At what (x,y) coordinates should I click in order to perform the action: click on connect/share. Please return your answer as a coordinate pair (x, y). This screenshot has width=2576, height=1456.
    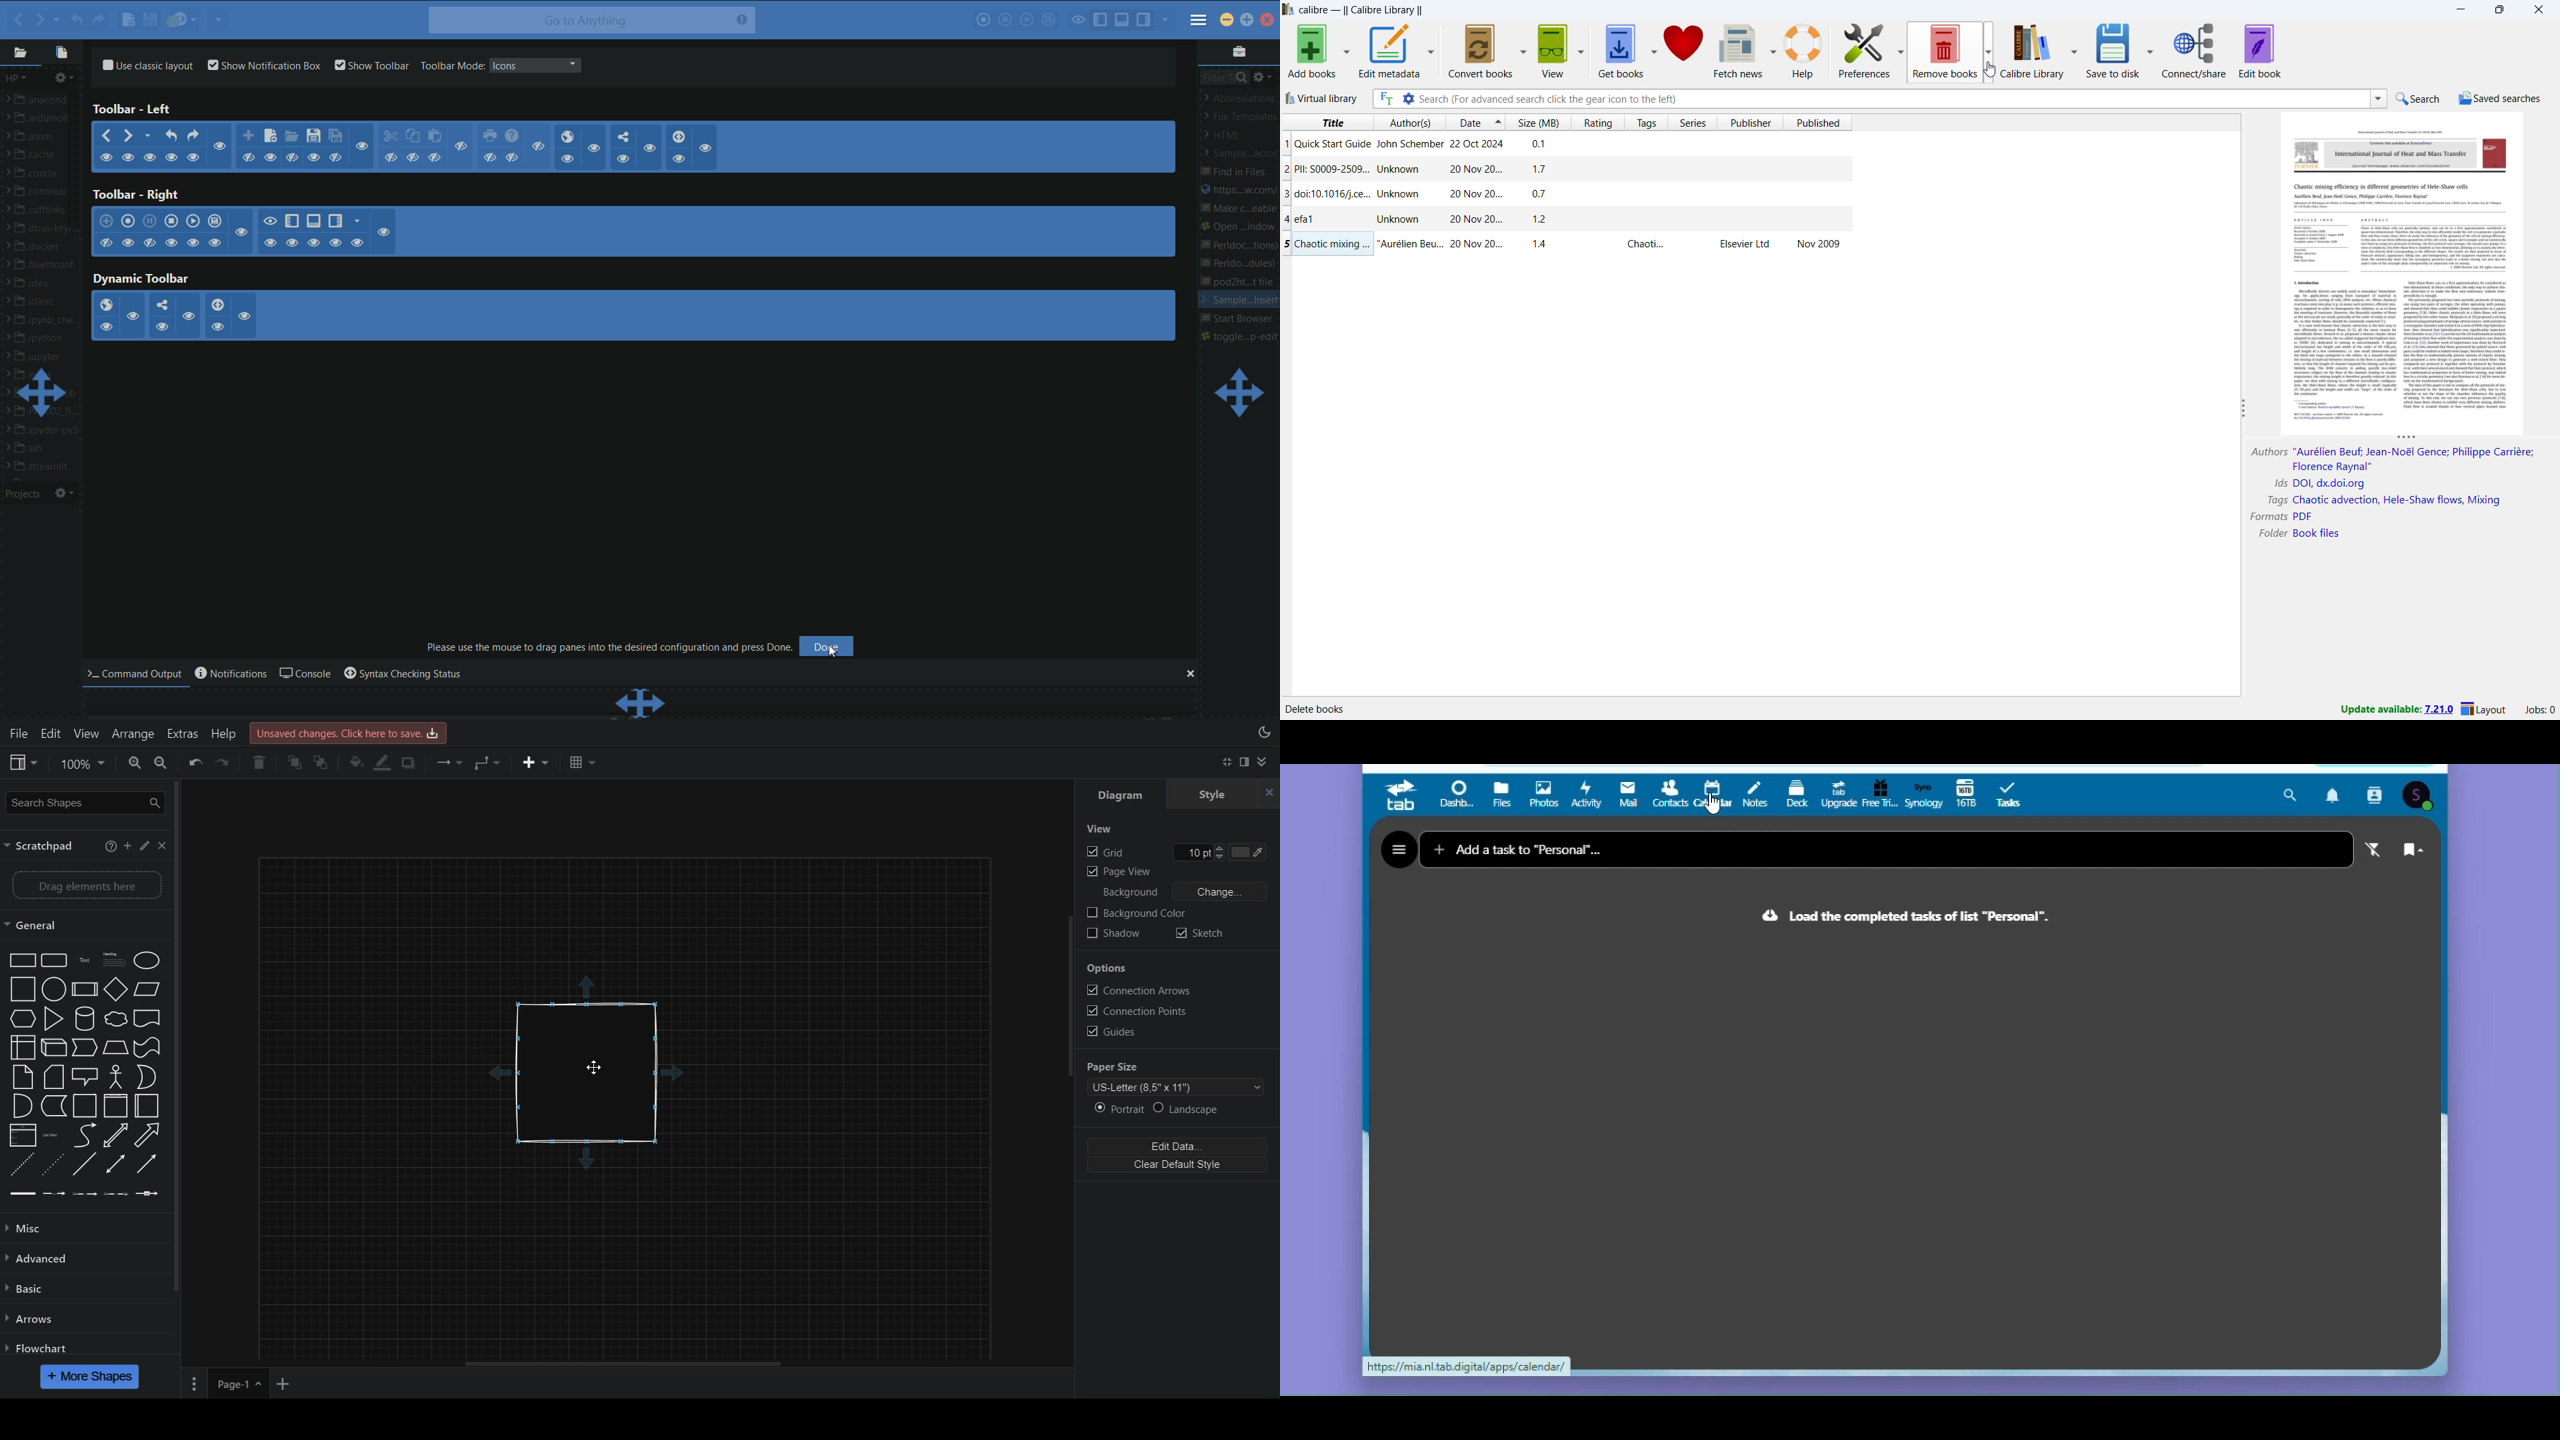
    Looking at the image, I should click on (2194, 49).